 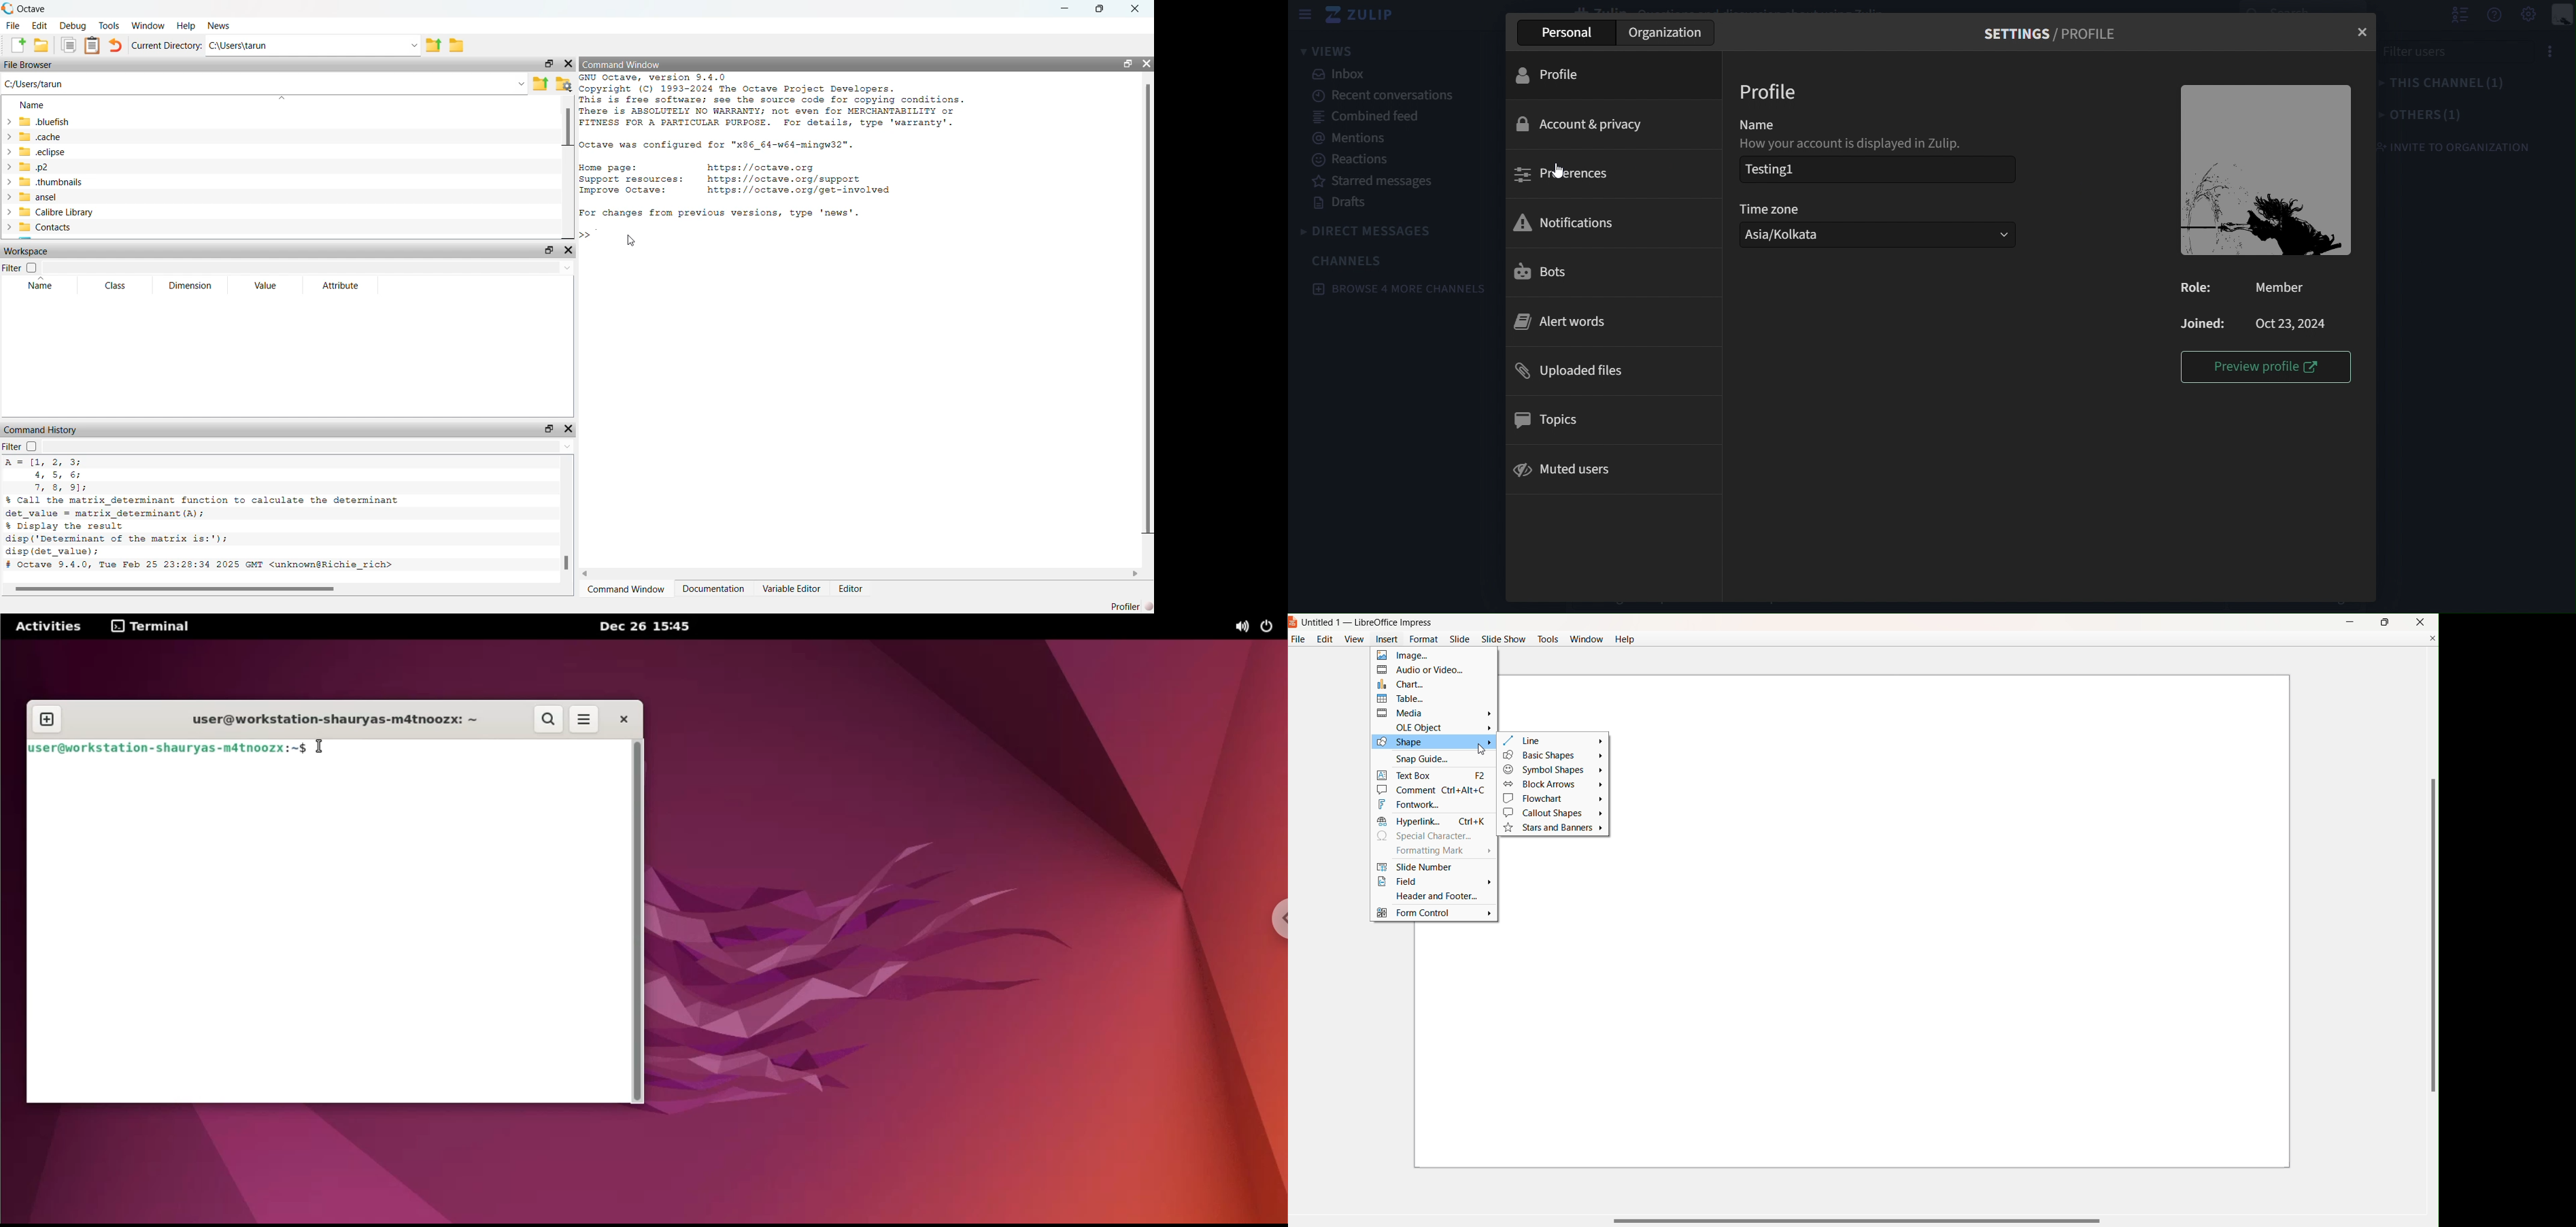 I want to click on dimension, so click(x=192, y=286).